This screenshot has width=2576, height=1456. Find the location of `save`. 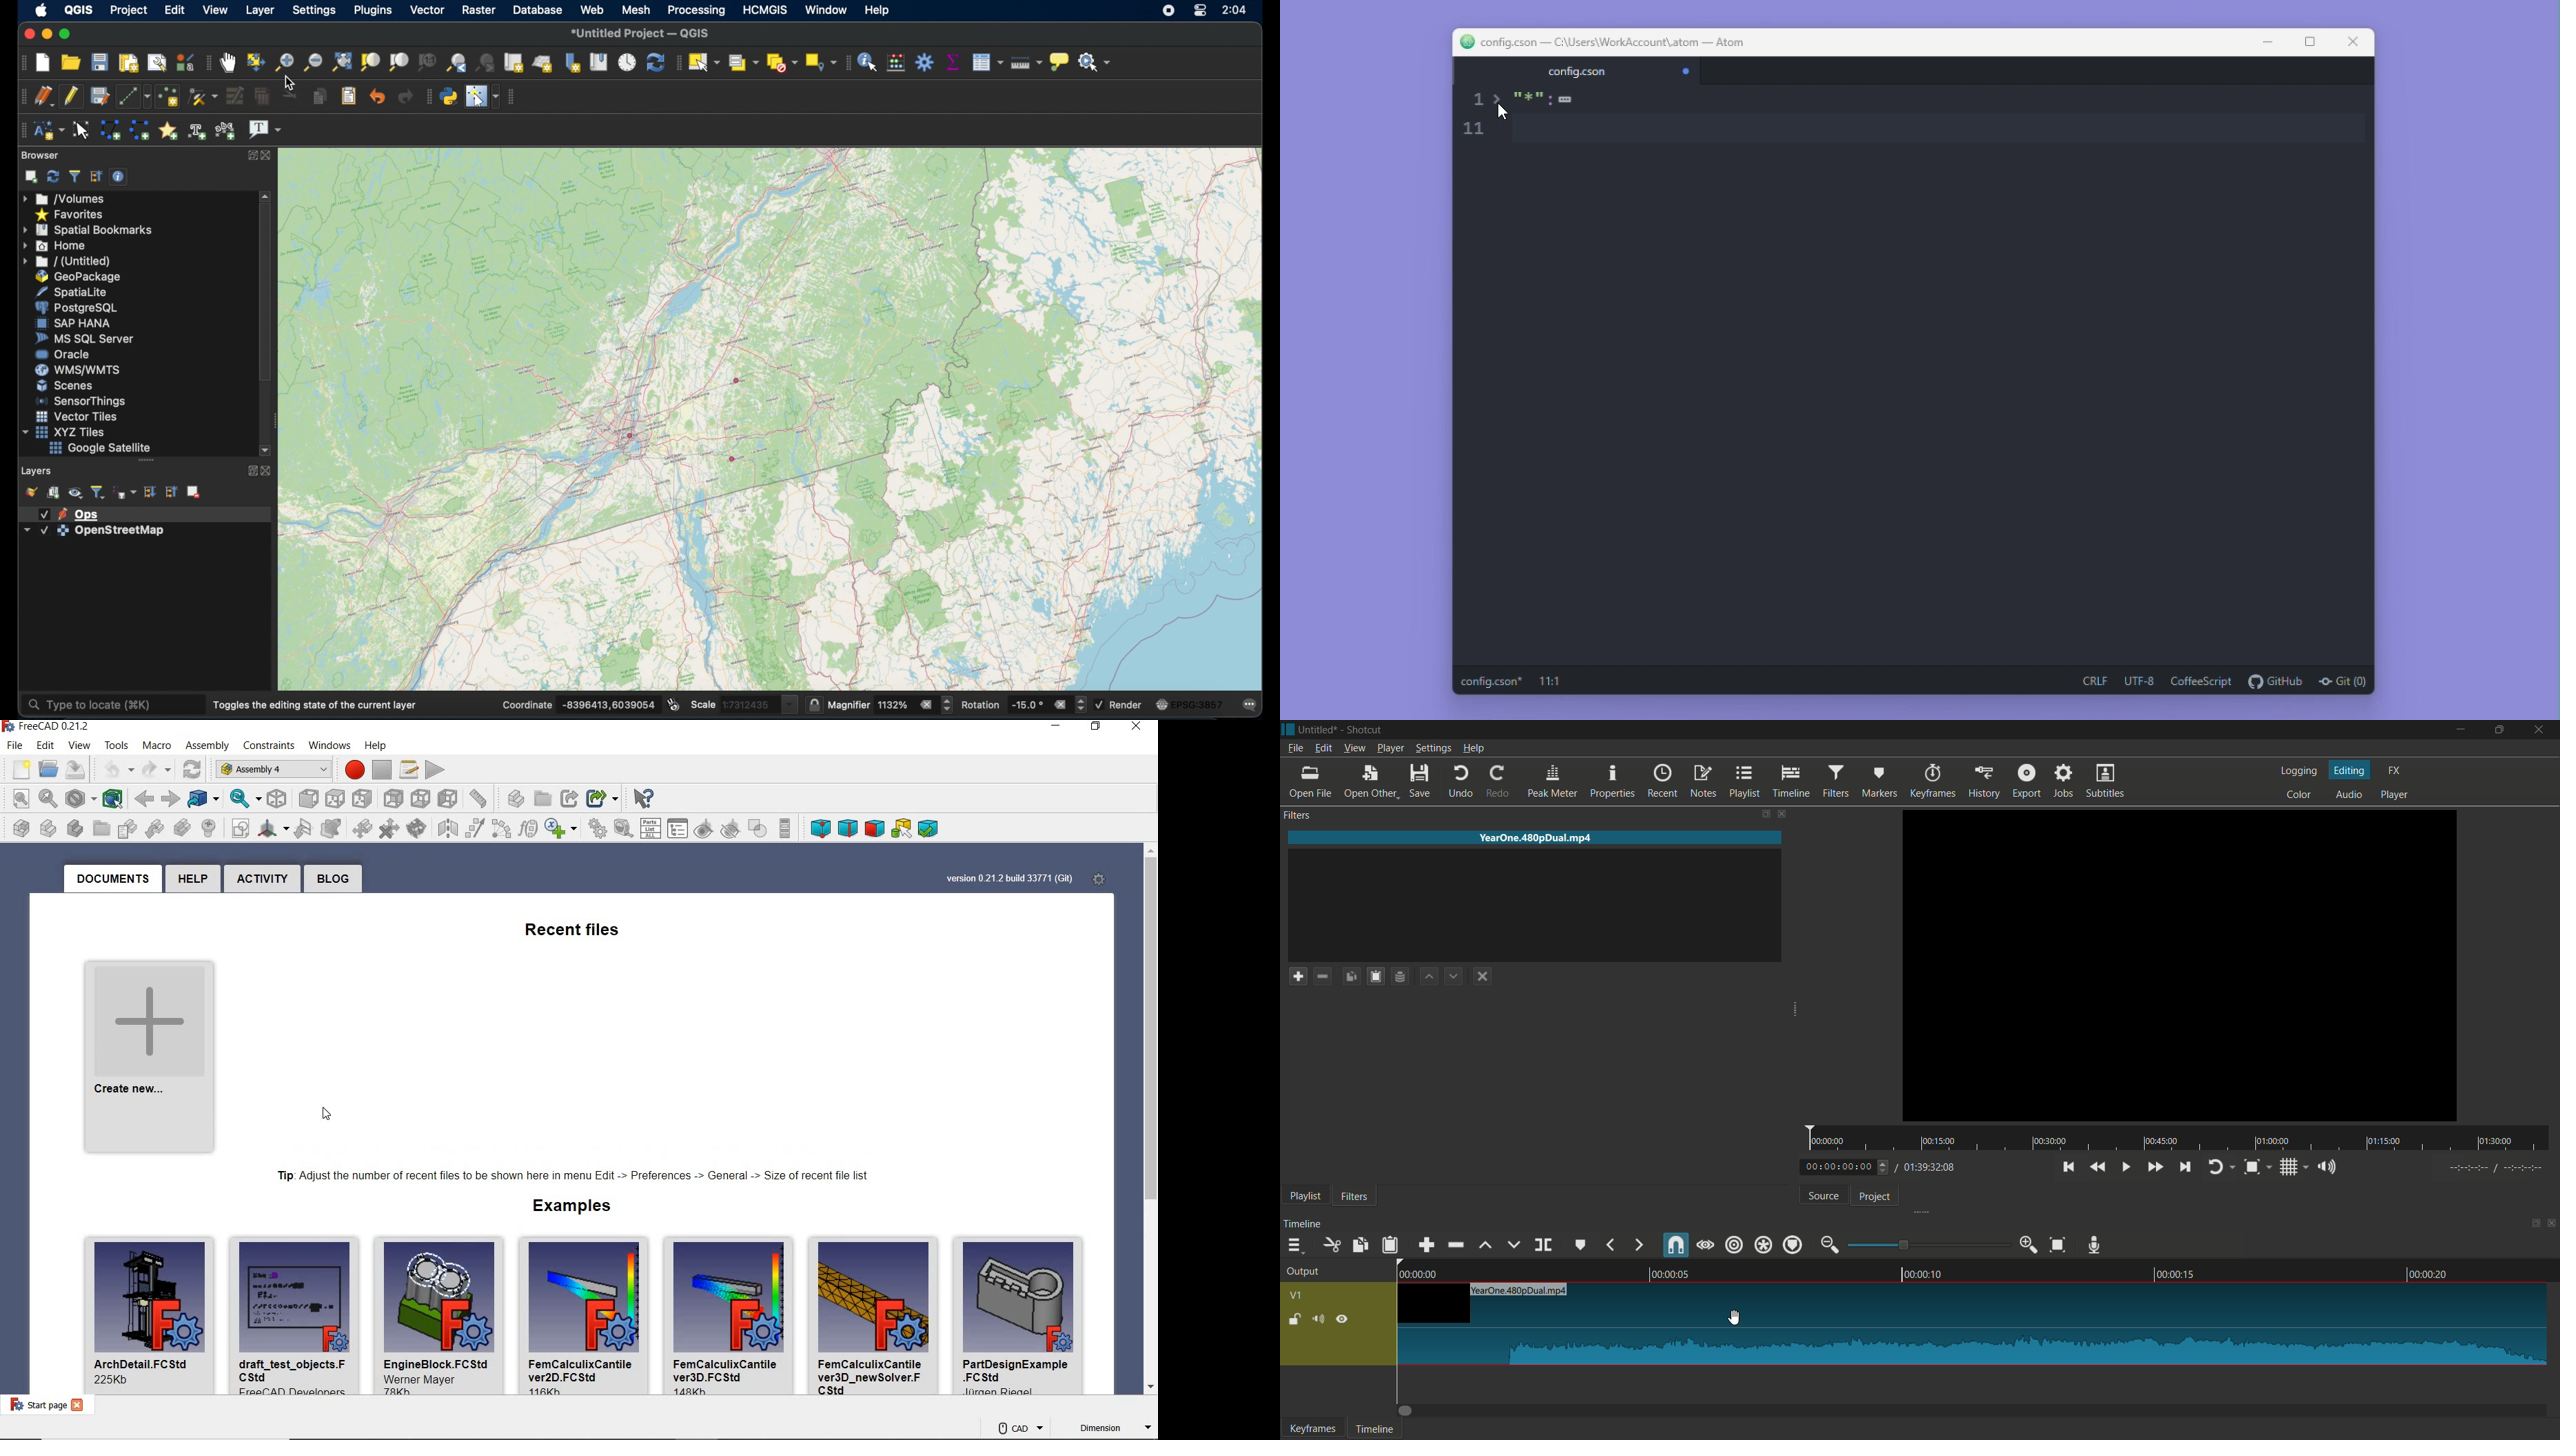

save is located at coordinates (1421, 782).